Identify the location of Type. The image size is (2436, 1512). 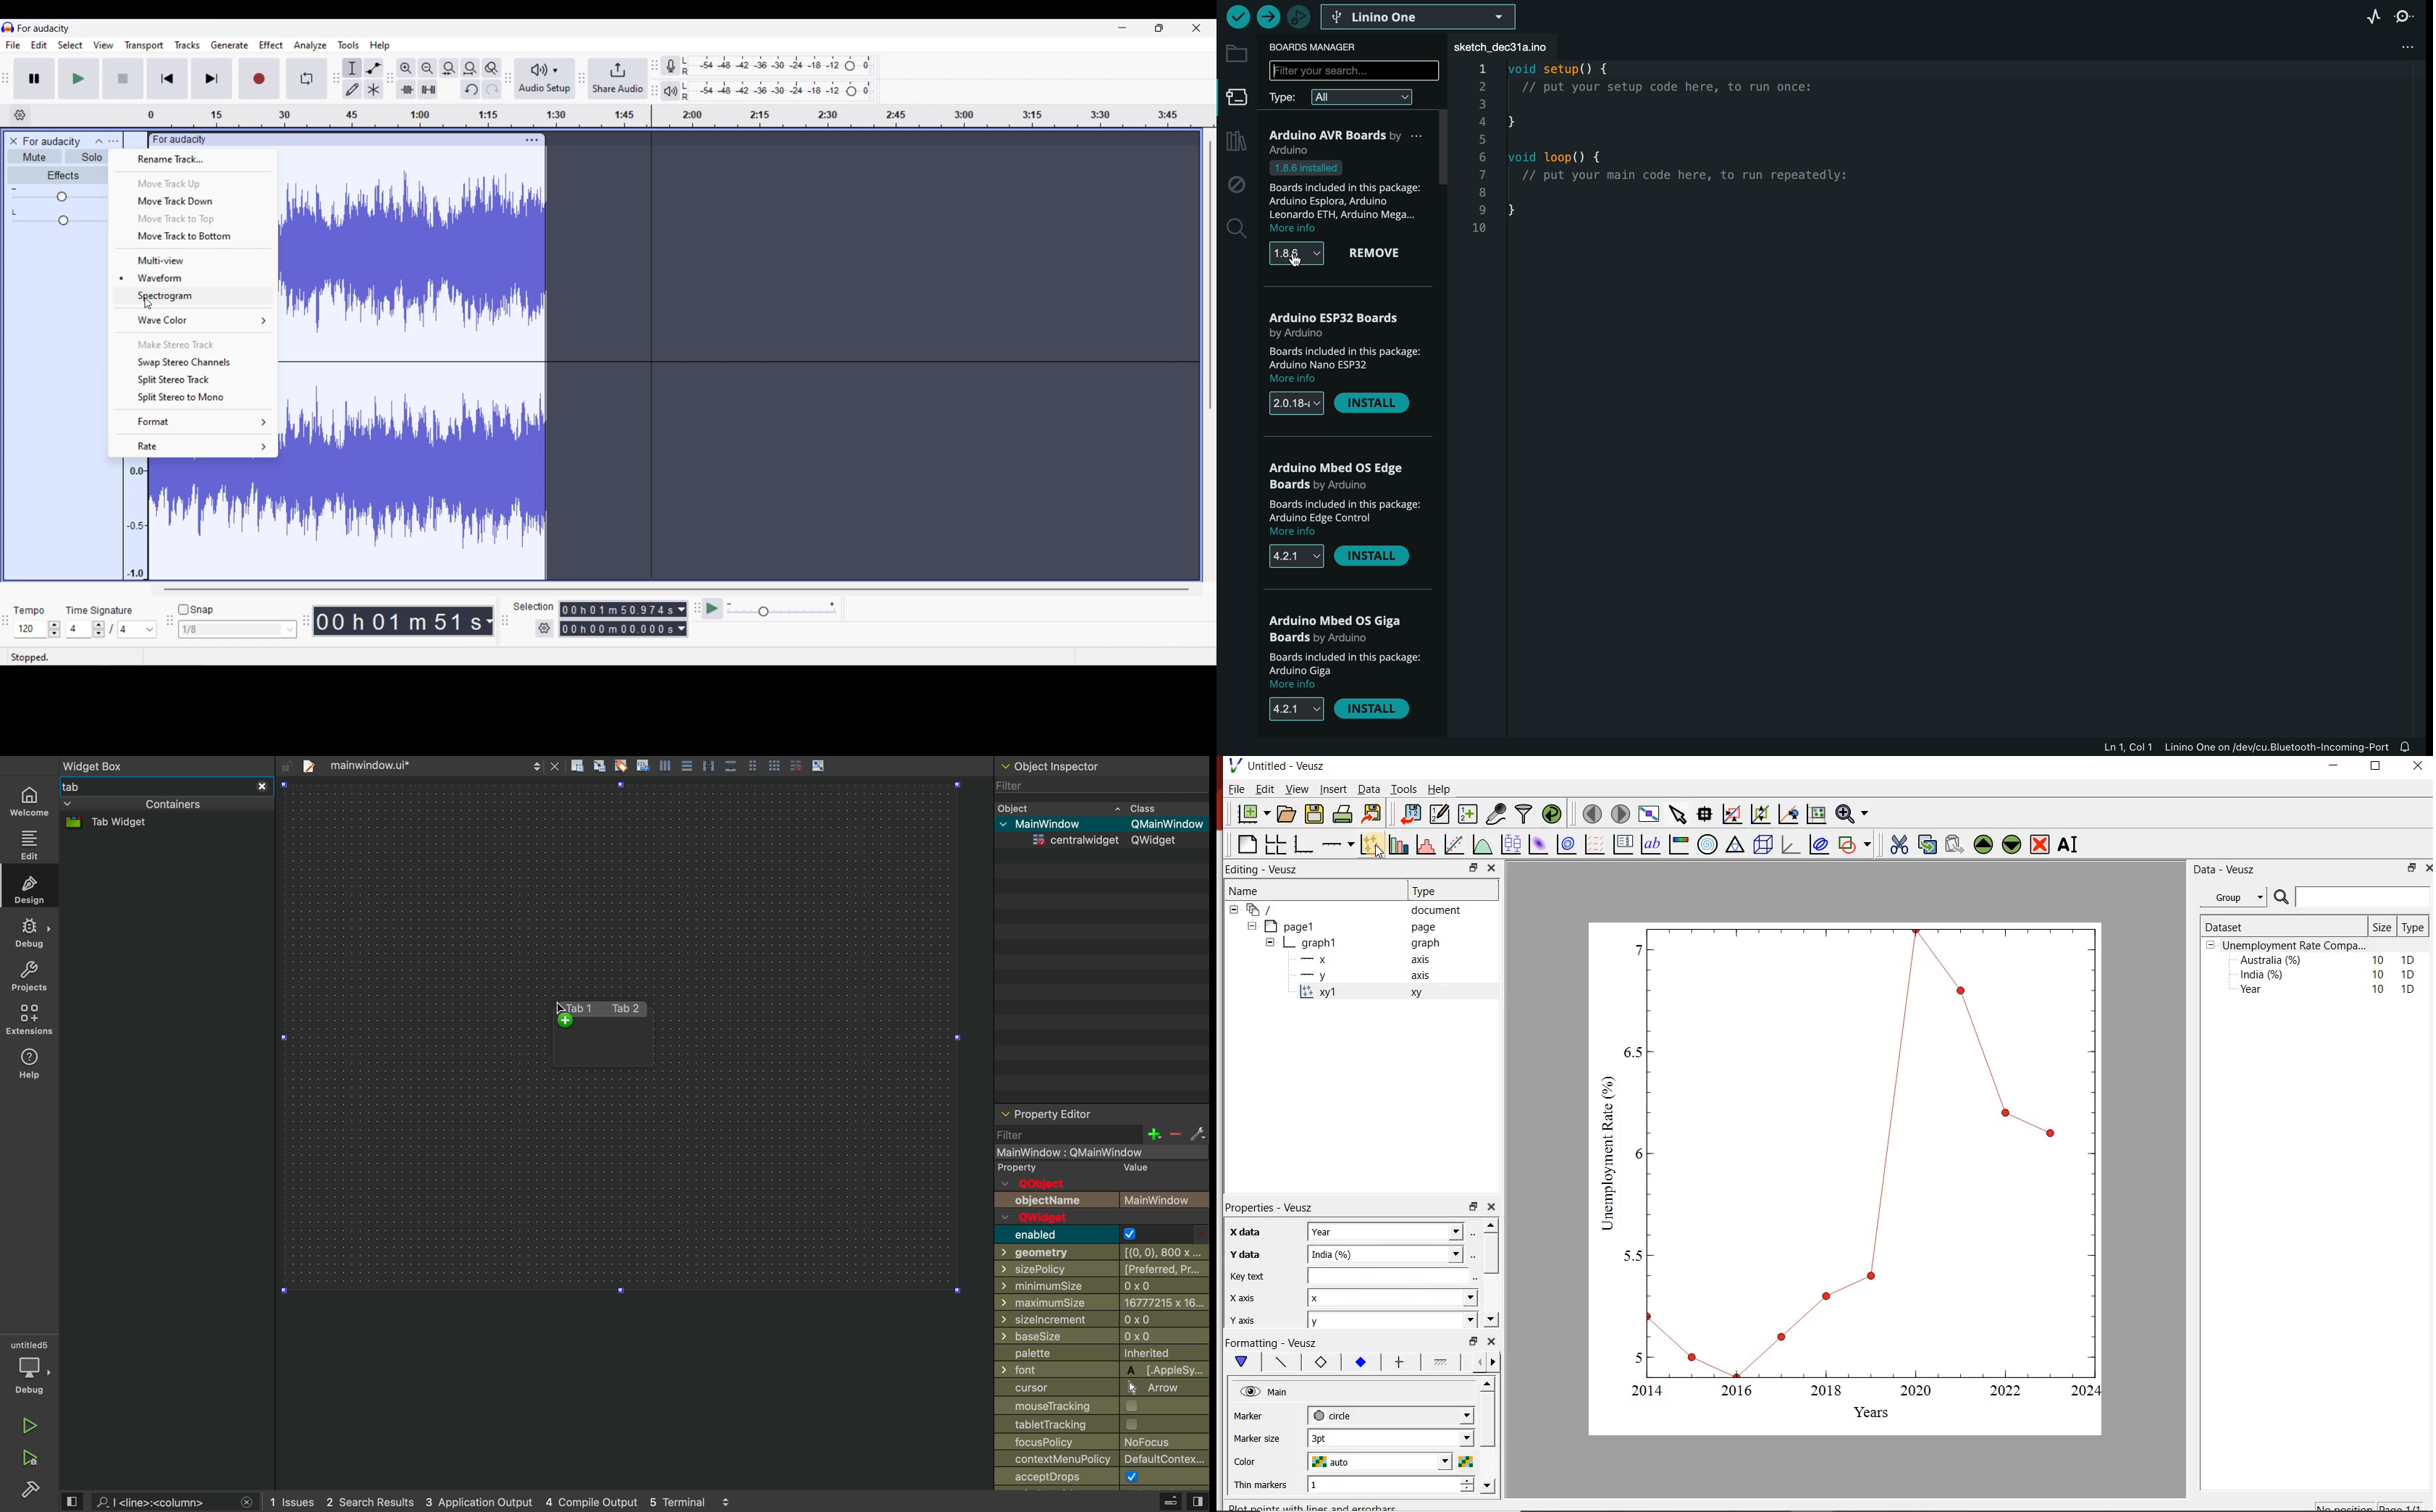
(2412, 928).